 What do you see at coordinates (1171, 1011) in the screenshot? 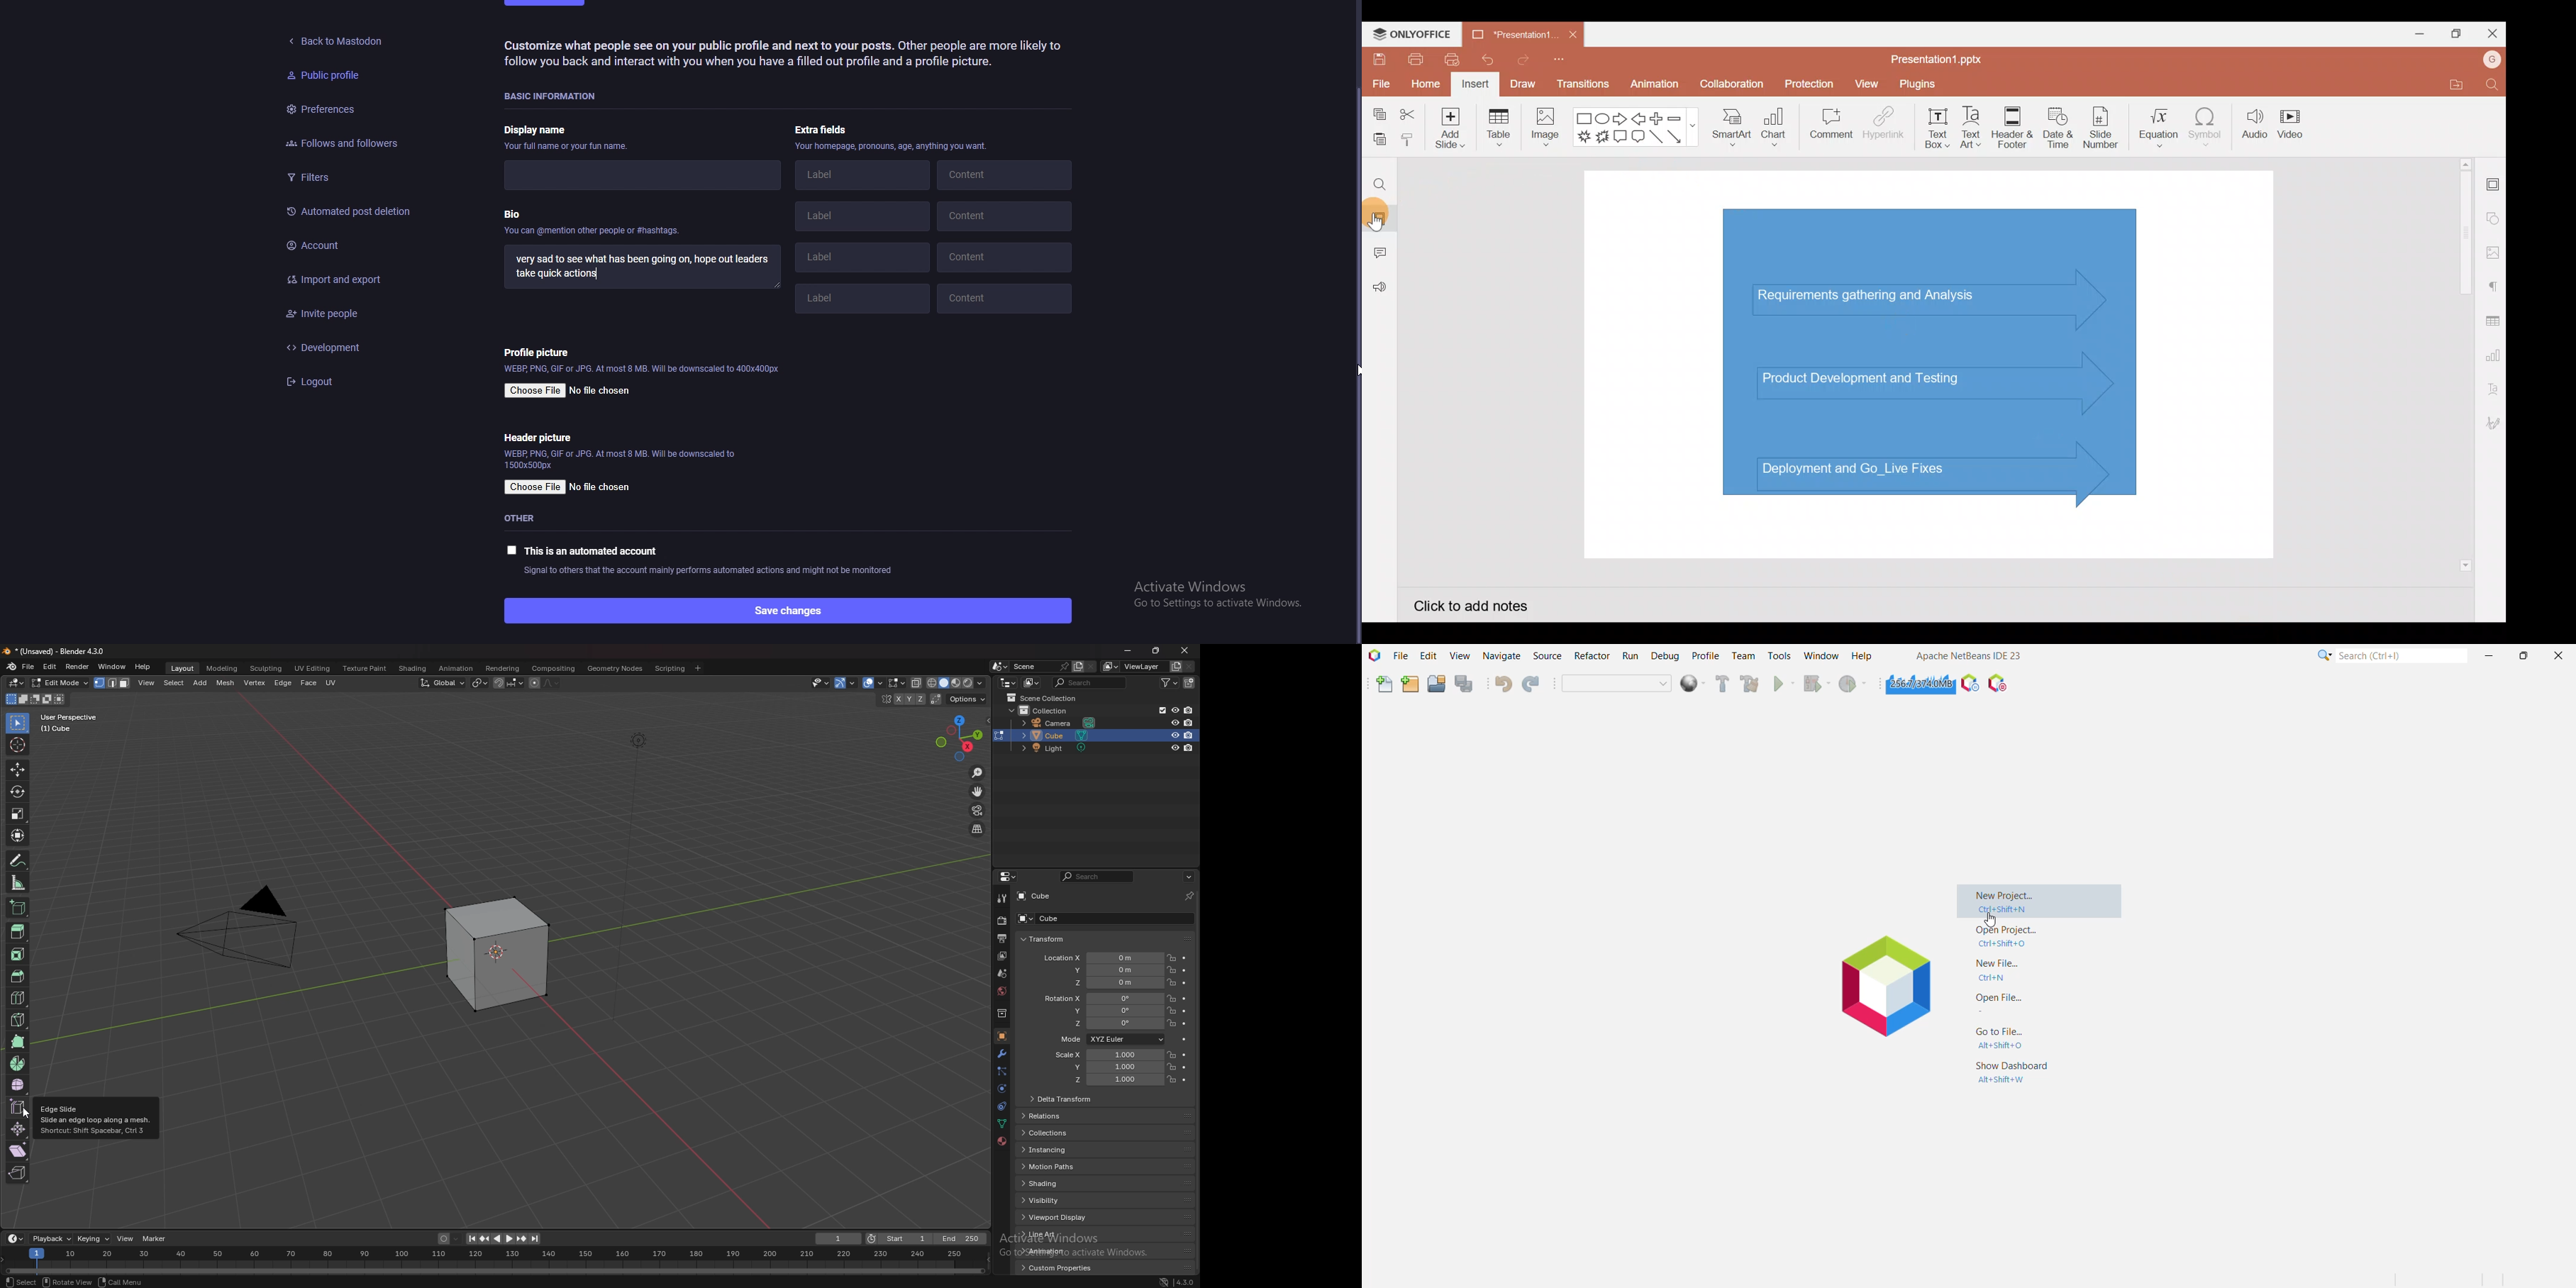
I see `lock` at bounding box center [1171, 1011].